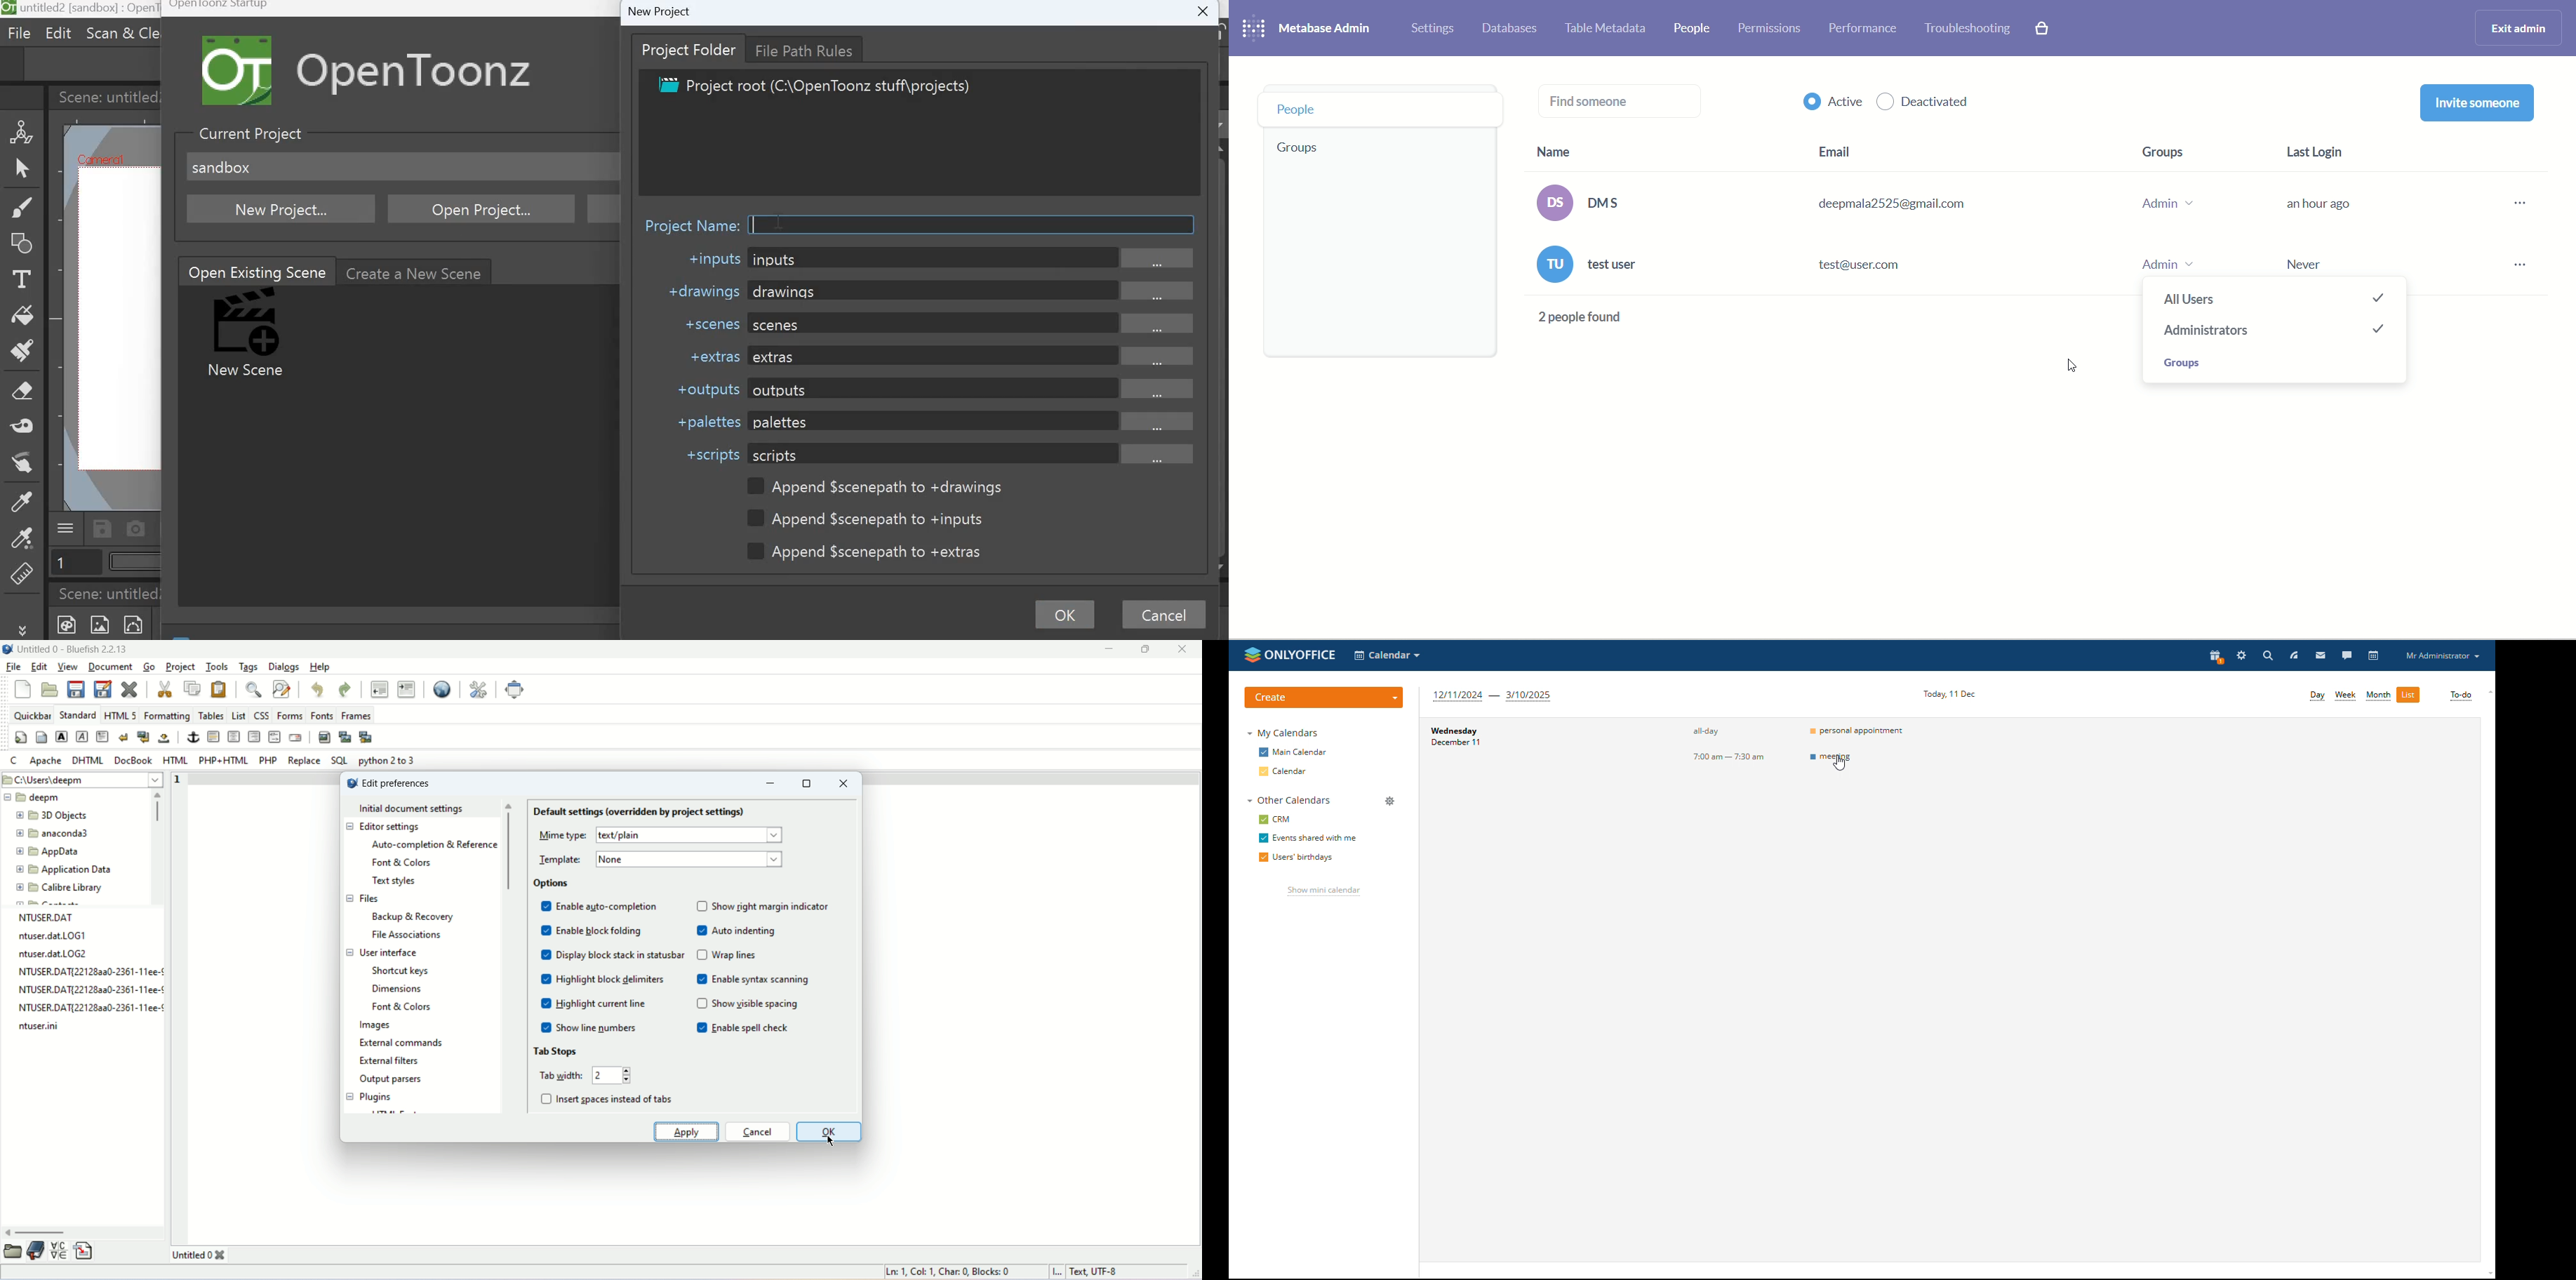 Image resolution: width=2576 pixels, height=1288 pixels. I want to click on checked, so click(2276, 328).